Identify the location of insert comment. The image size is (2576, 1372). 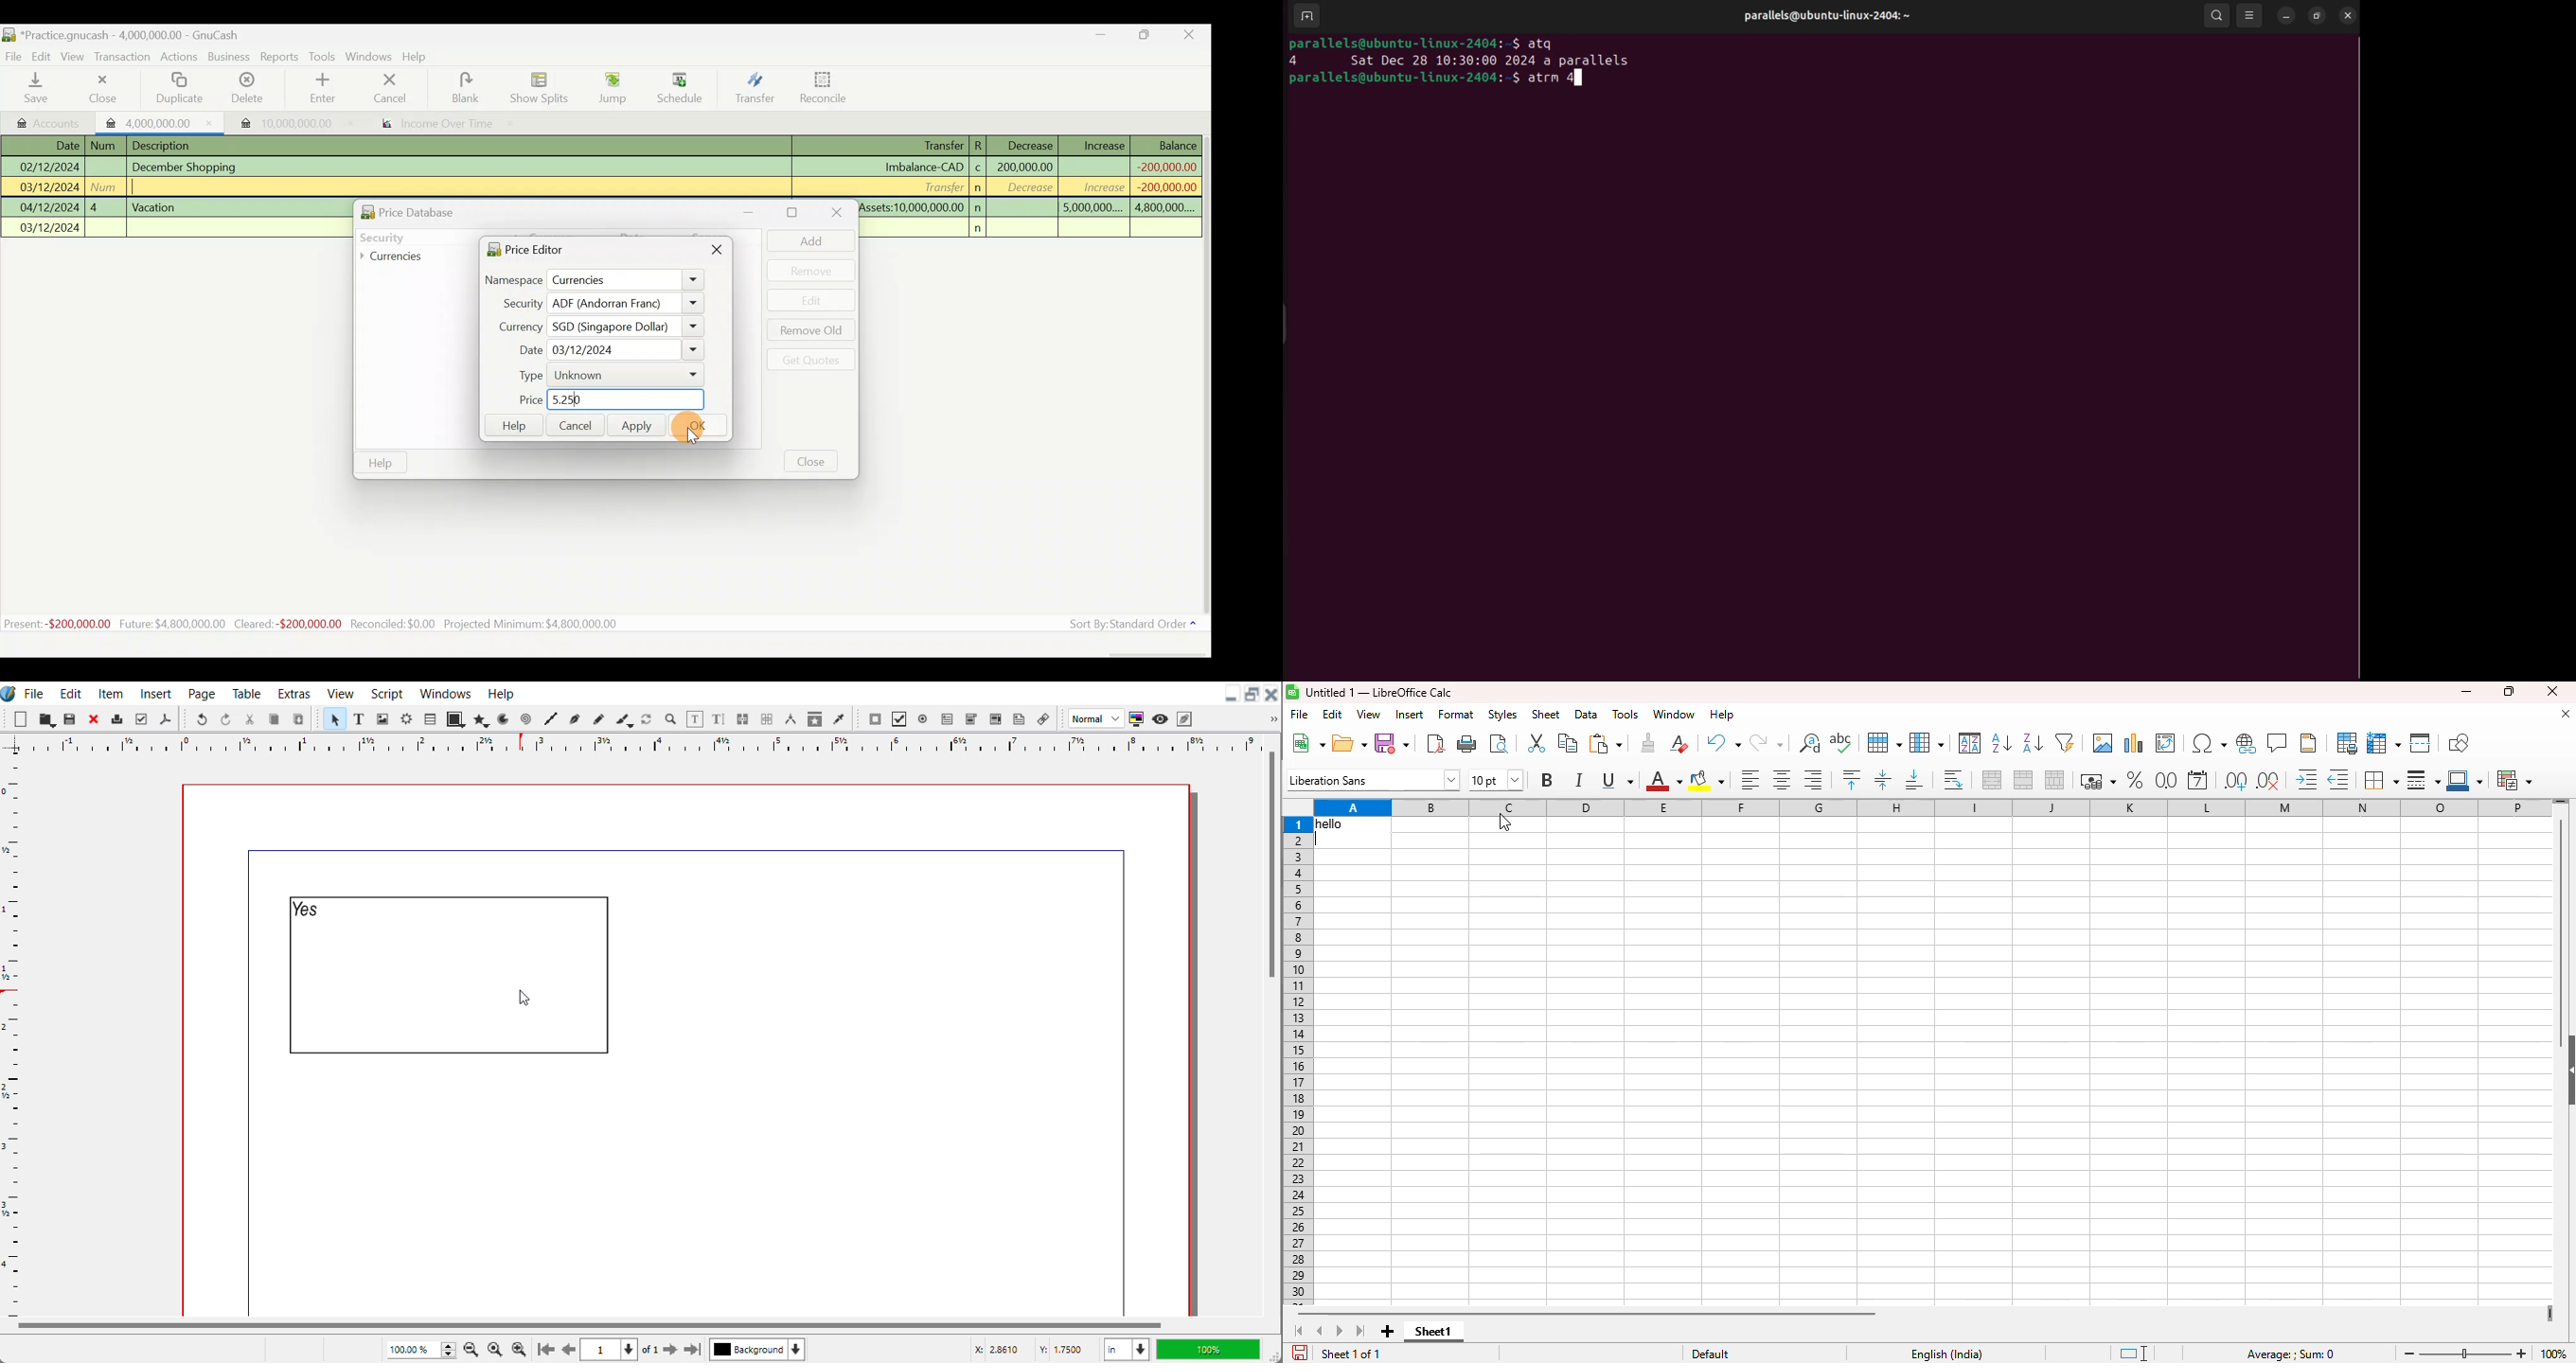
(2278, 742).